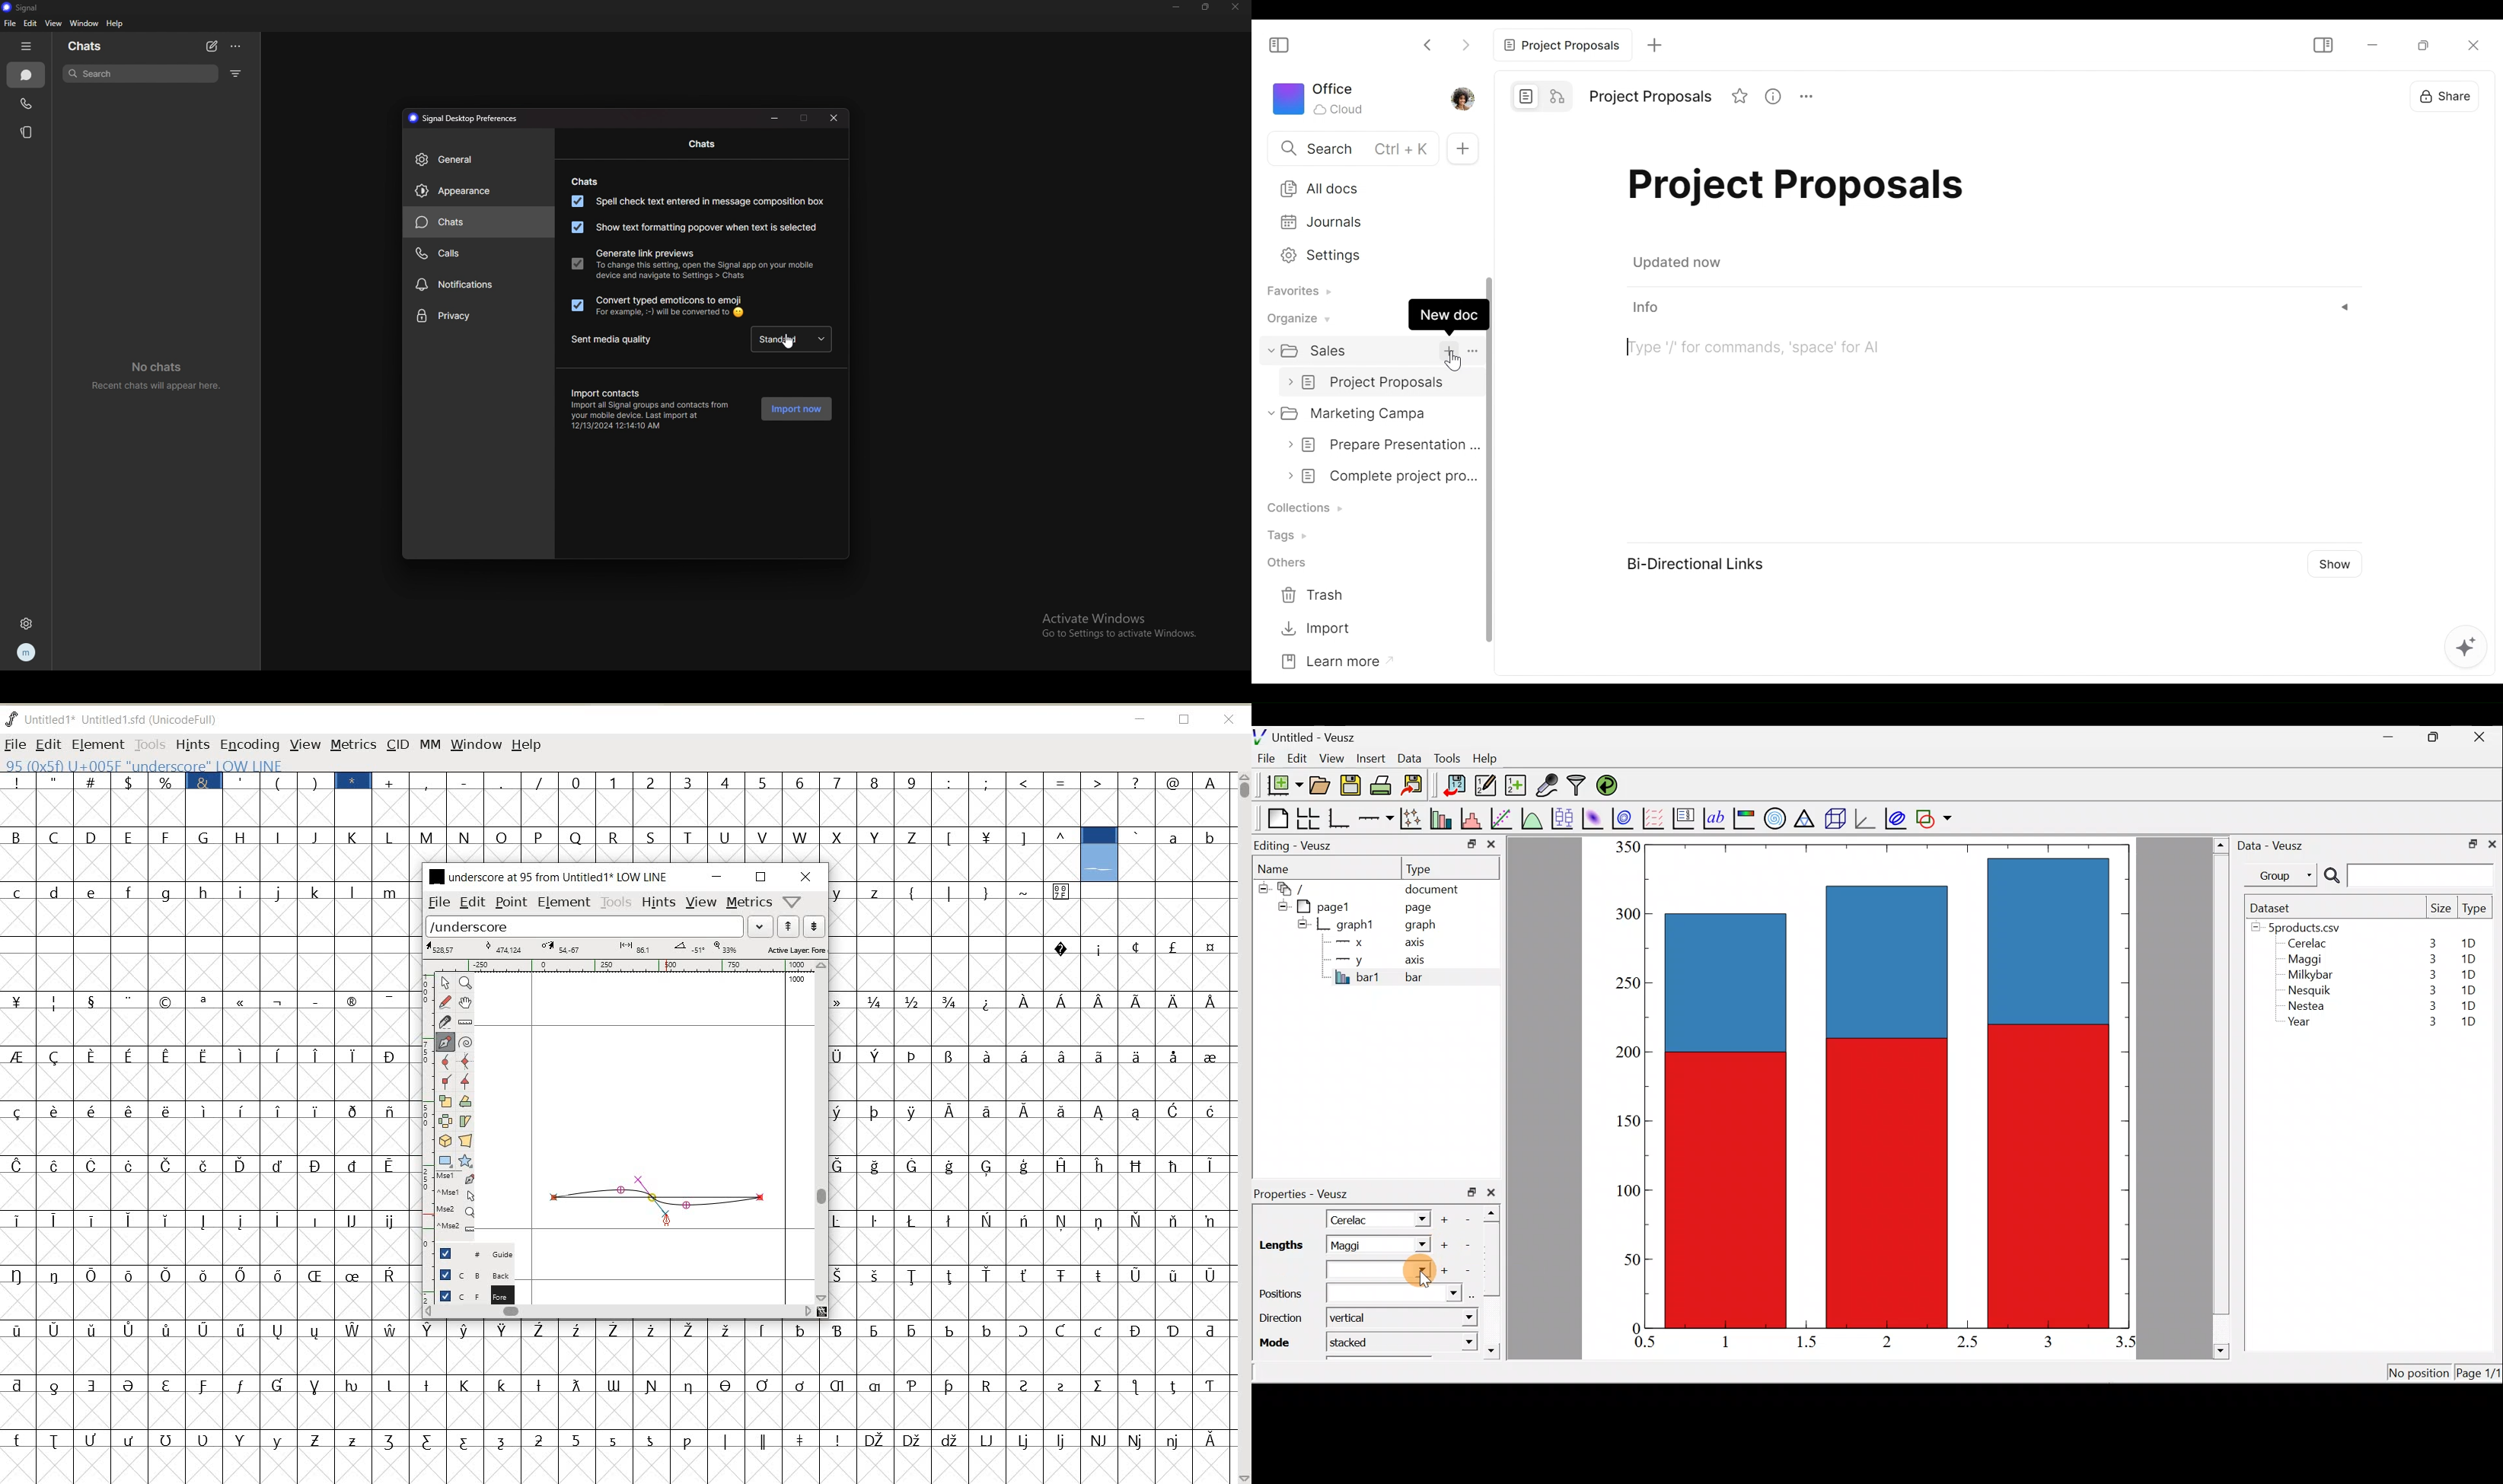  What do you see at coordinates (2302, 1025) in the screenshot?
I see `Year` at bounding box center [2302, 1025].